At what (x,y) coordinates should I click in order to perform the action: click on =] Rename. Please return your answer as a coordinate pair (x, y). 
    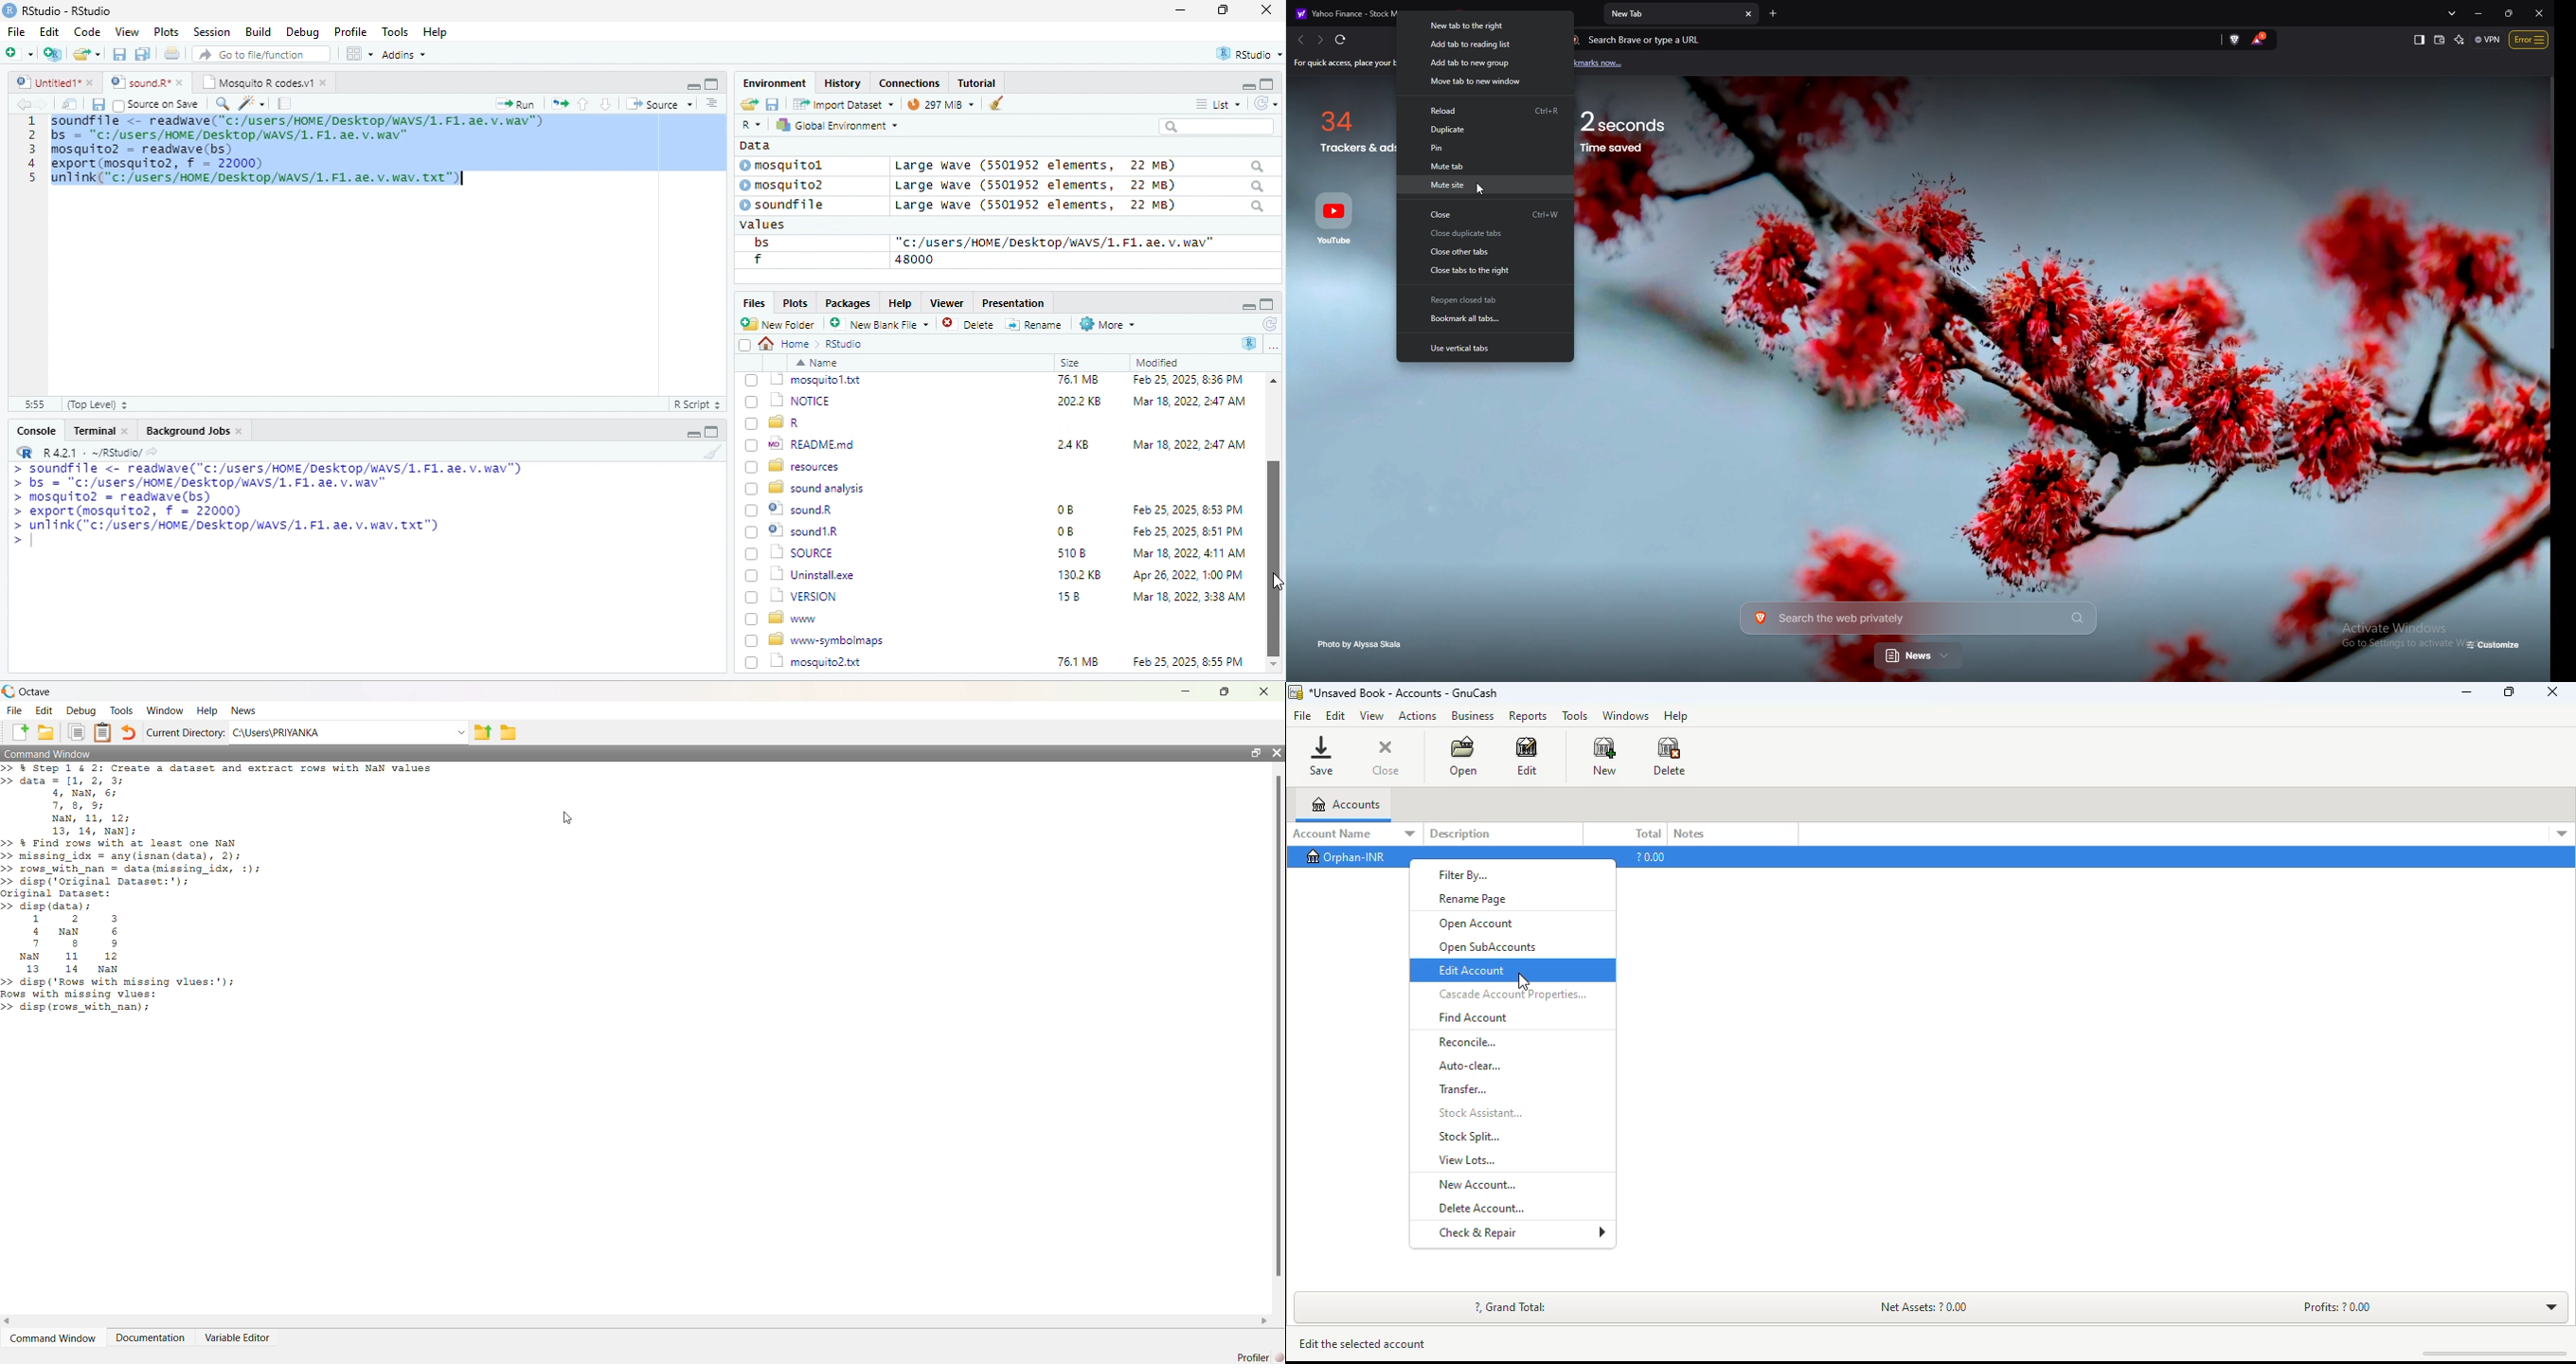
    Looking at the image, I should click on (1035, 324).